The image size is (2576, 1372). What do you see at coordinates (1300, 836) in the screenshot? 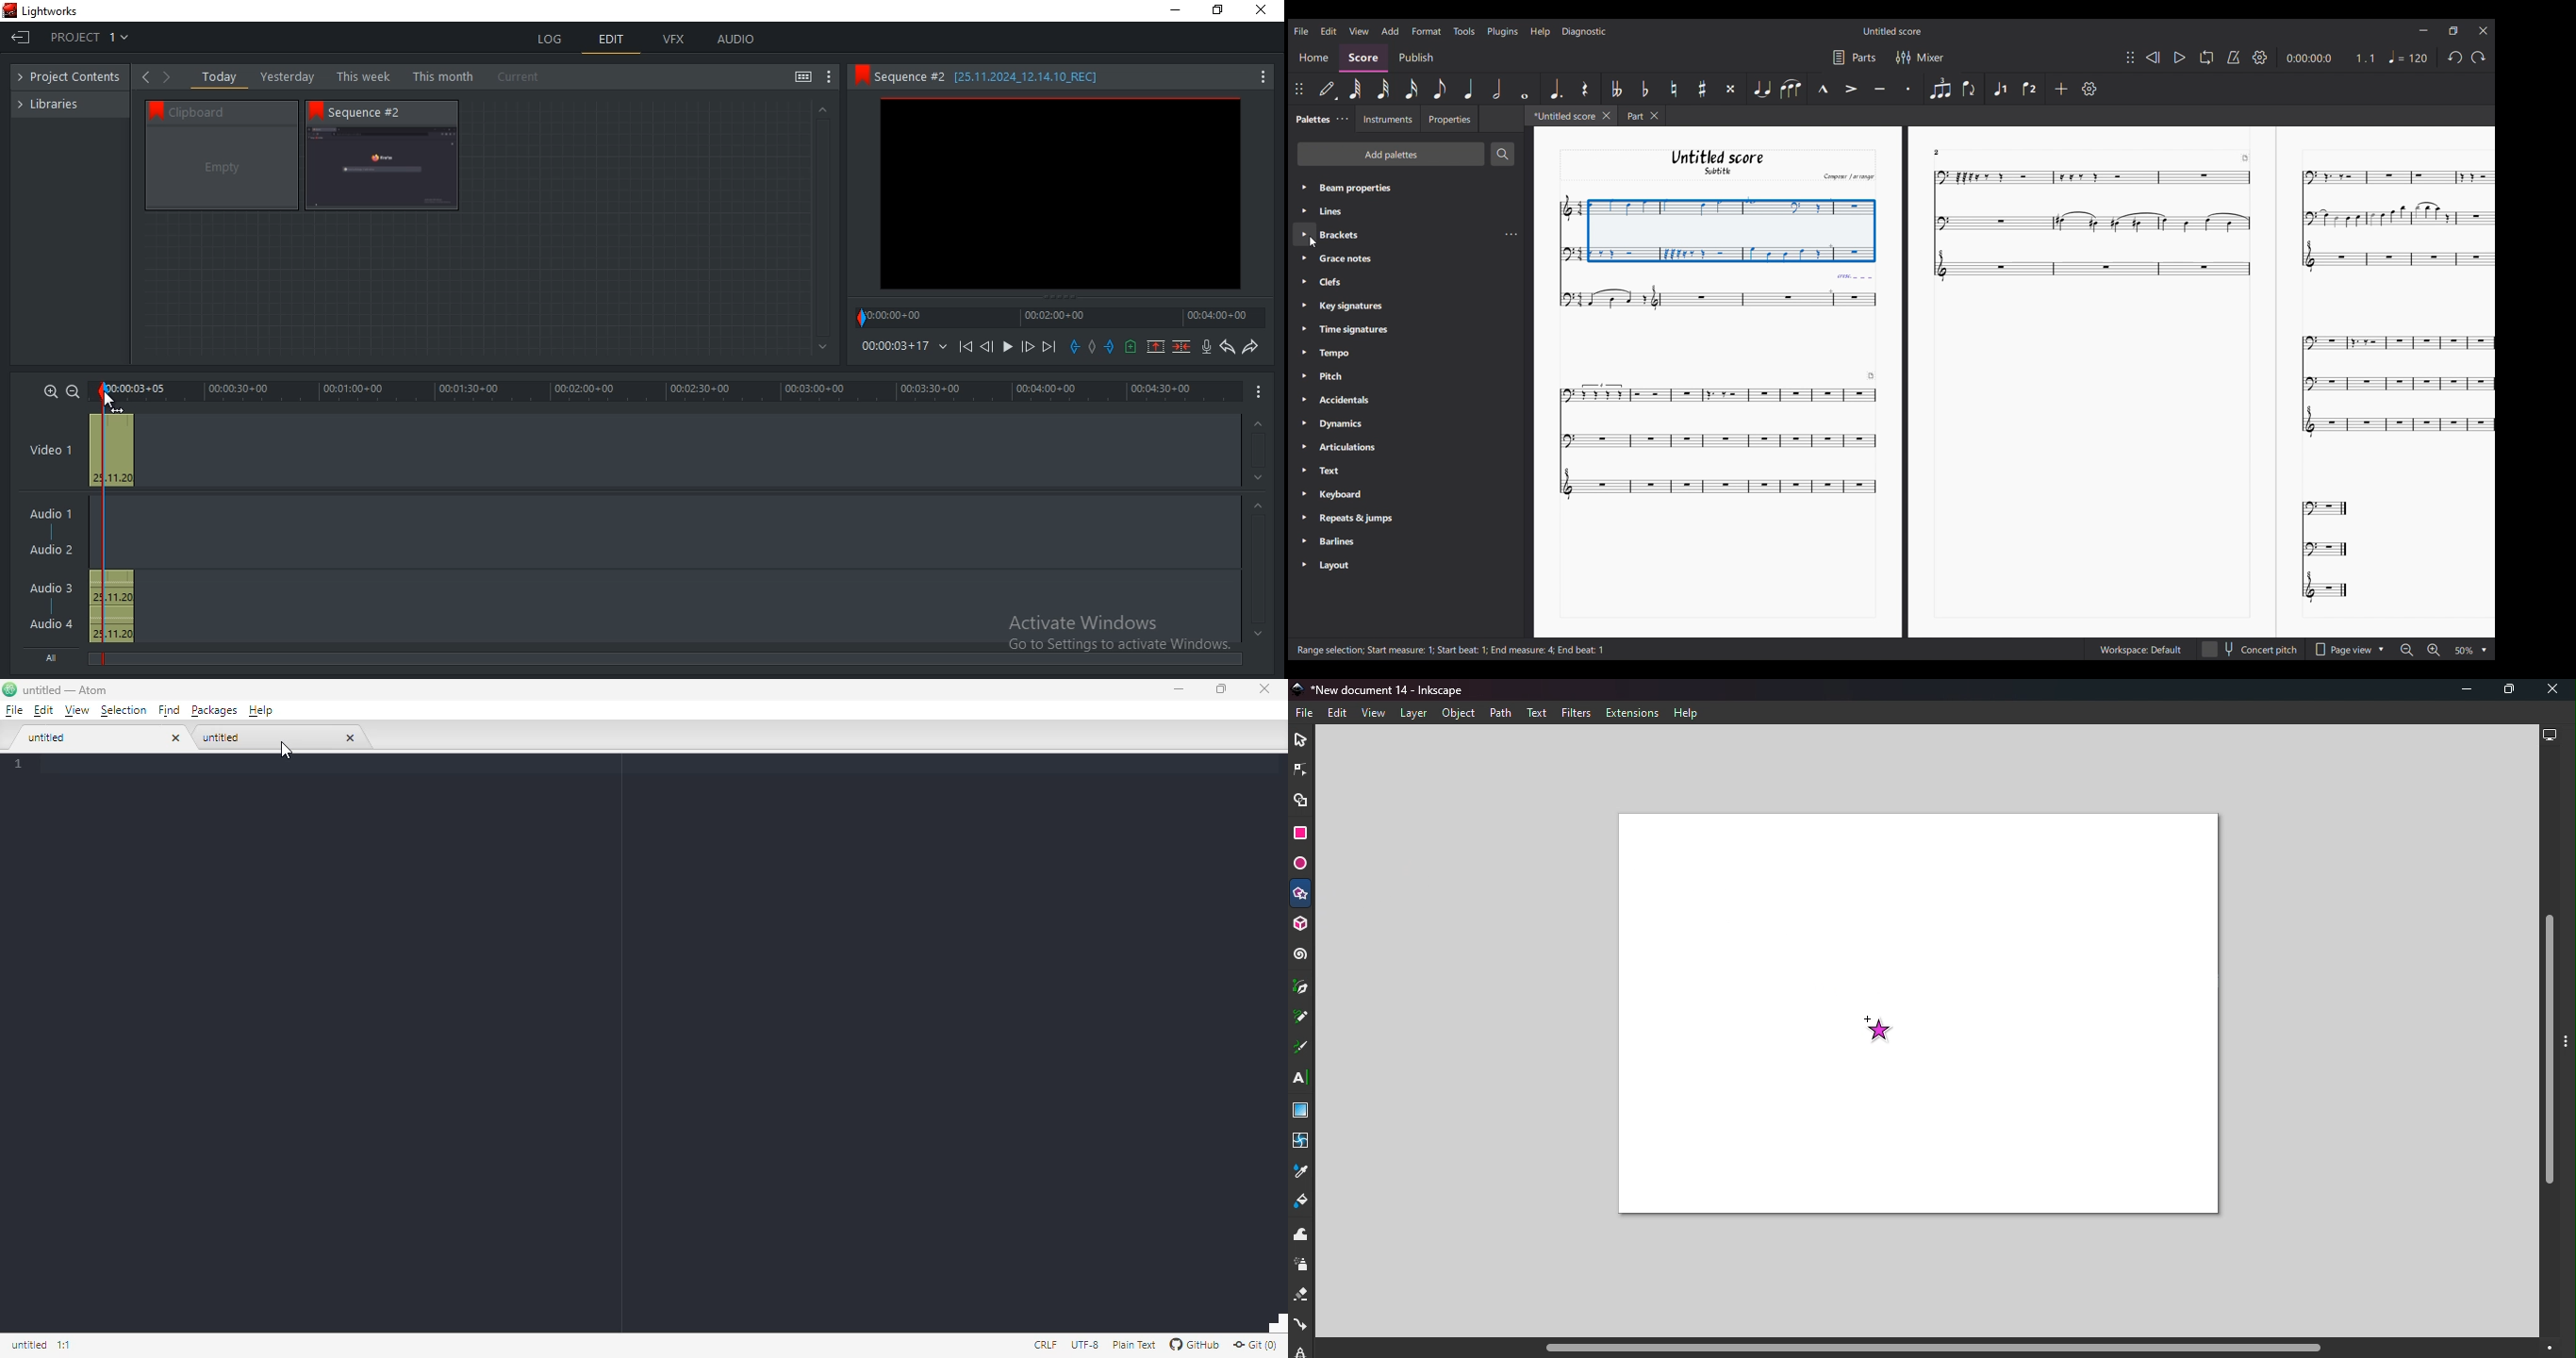
I see `Rectangle tool` at bounding box center [1300, 836].